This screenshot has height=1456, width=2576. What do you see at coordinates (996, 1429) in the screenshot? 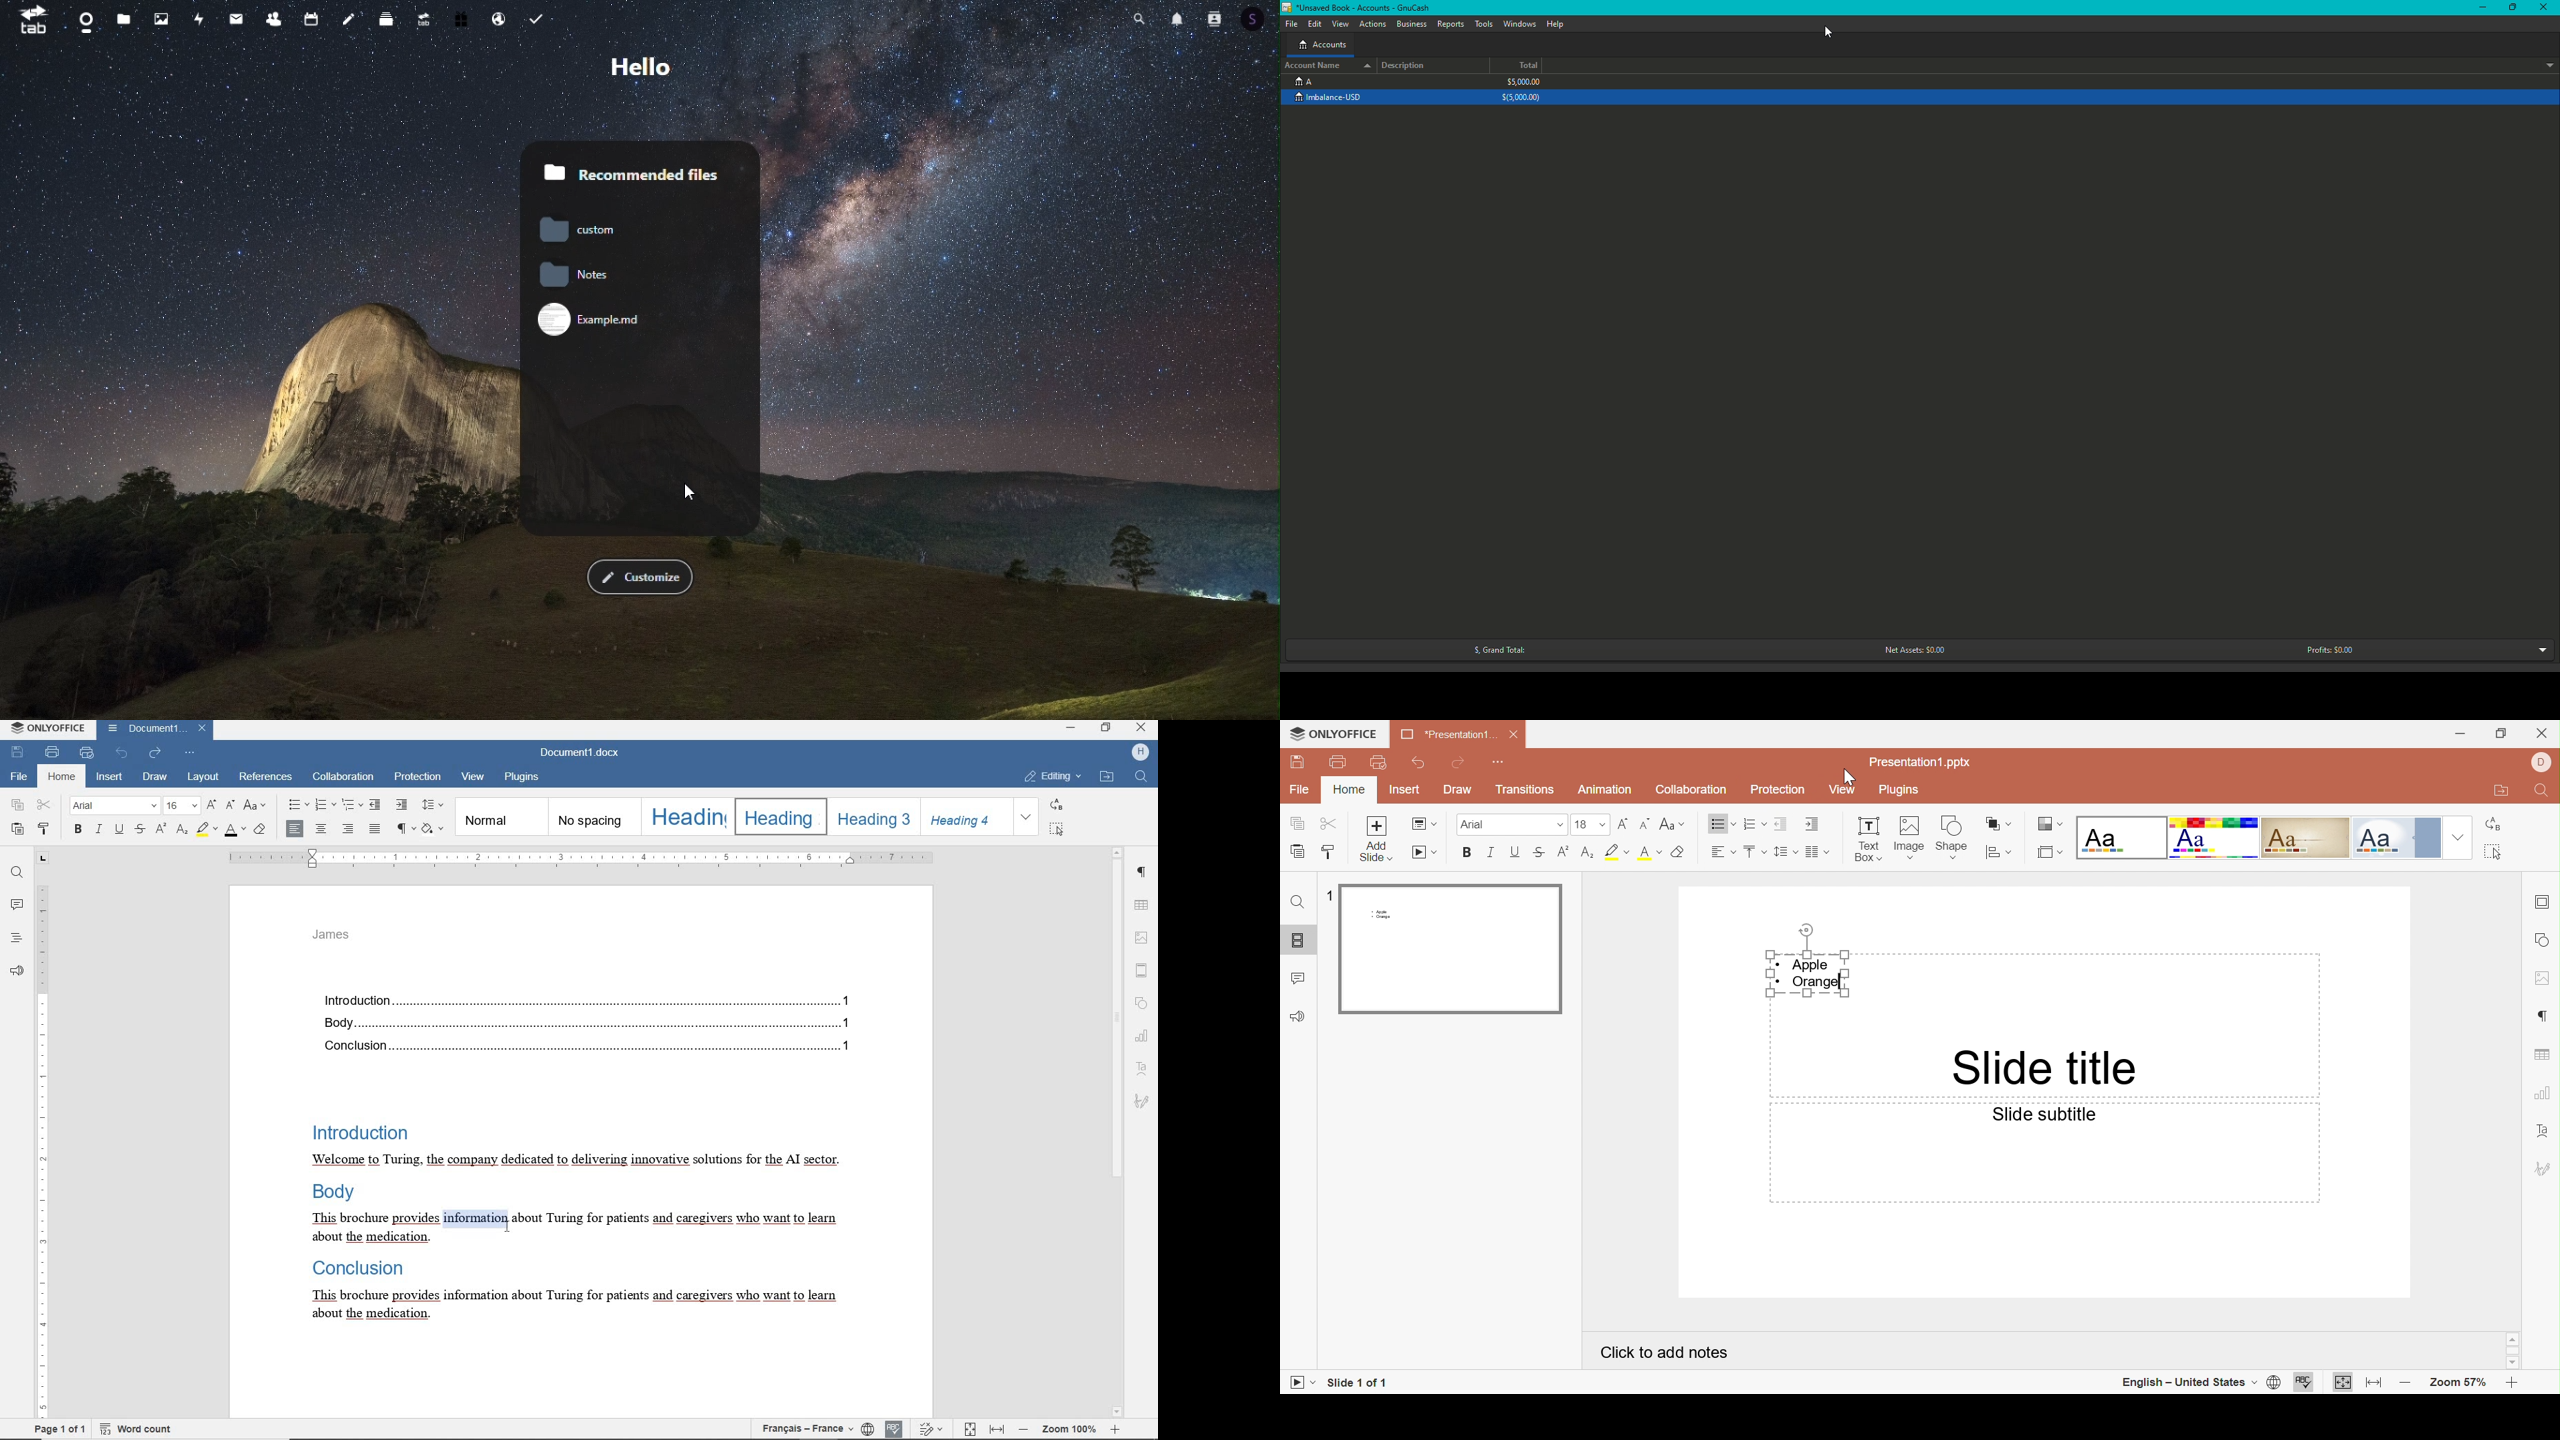
I see `FIT TO WIDTH` at bounding box center [996, 1429].